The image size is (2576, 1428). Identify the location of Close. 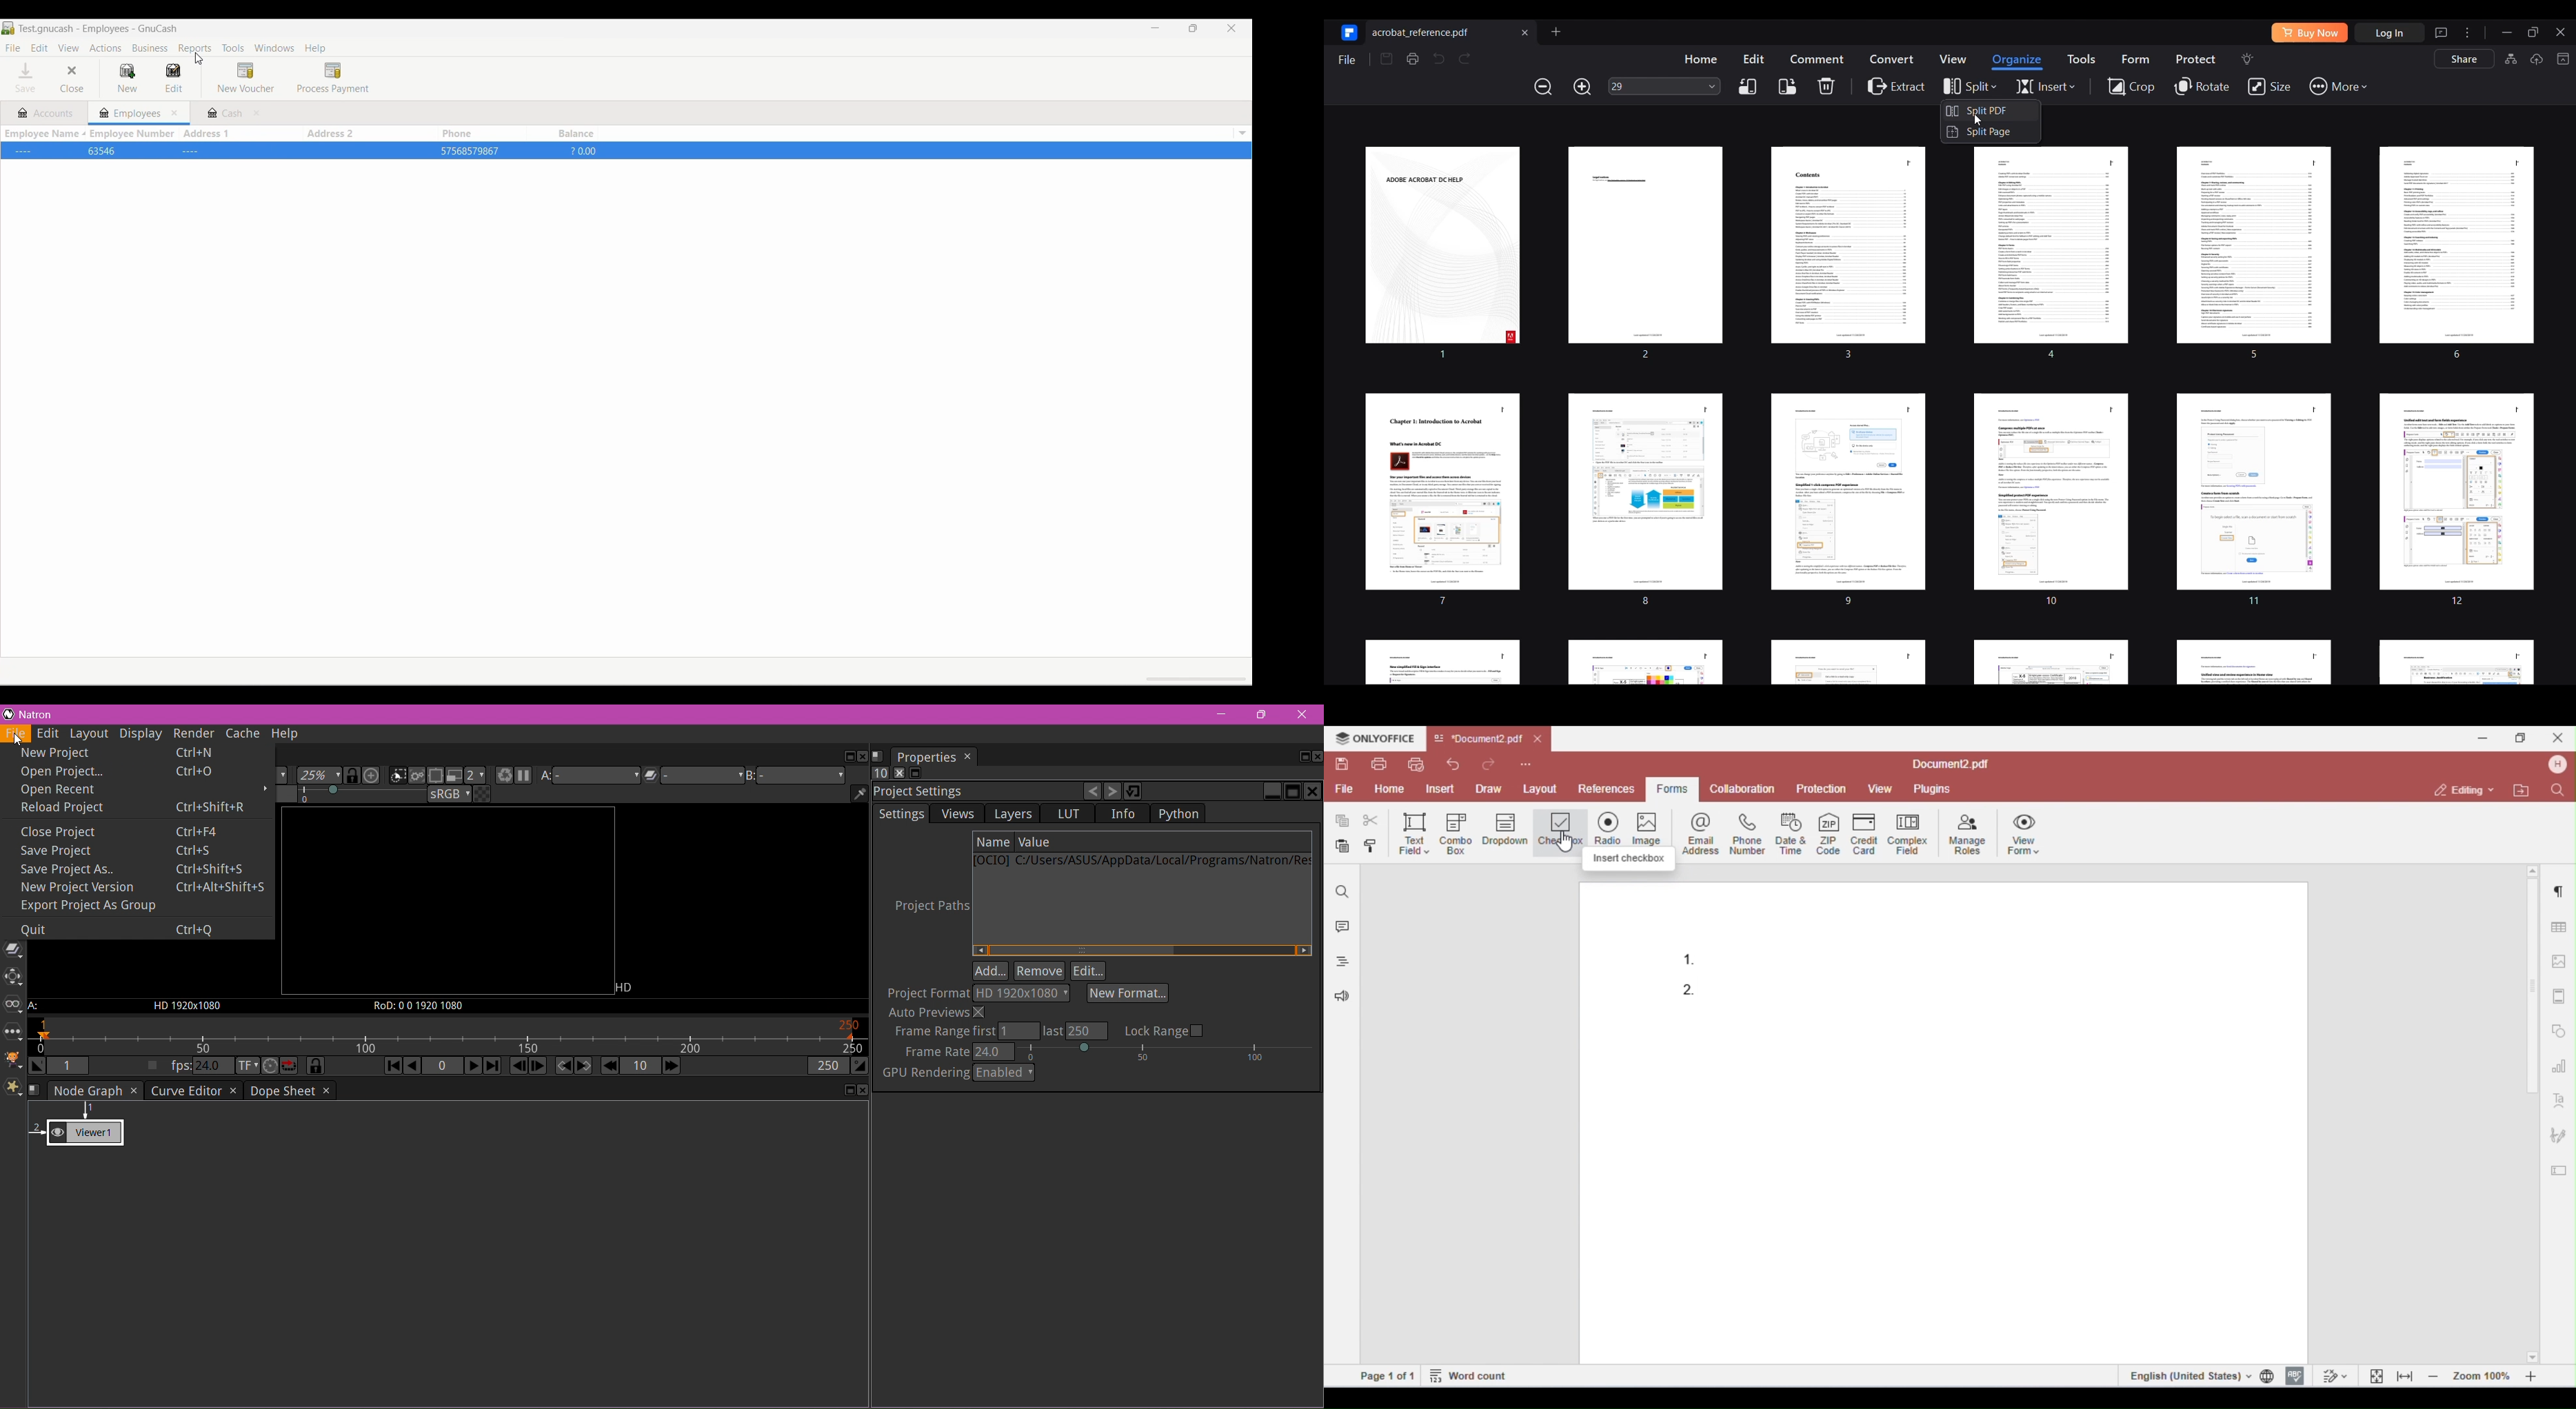
(72, 78).